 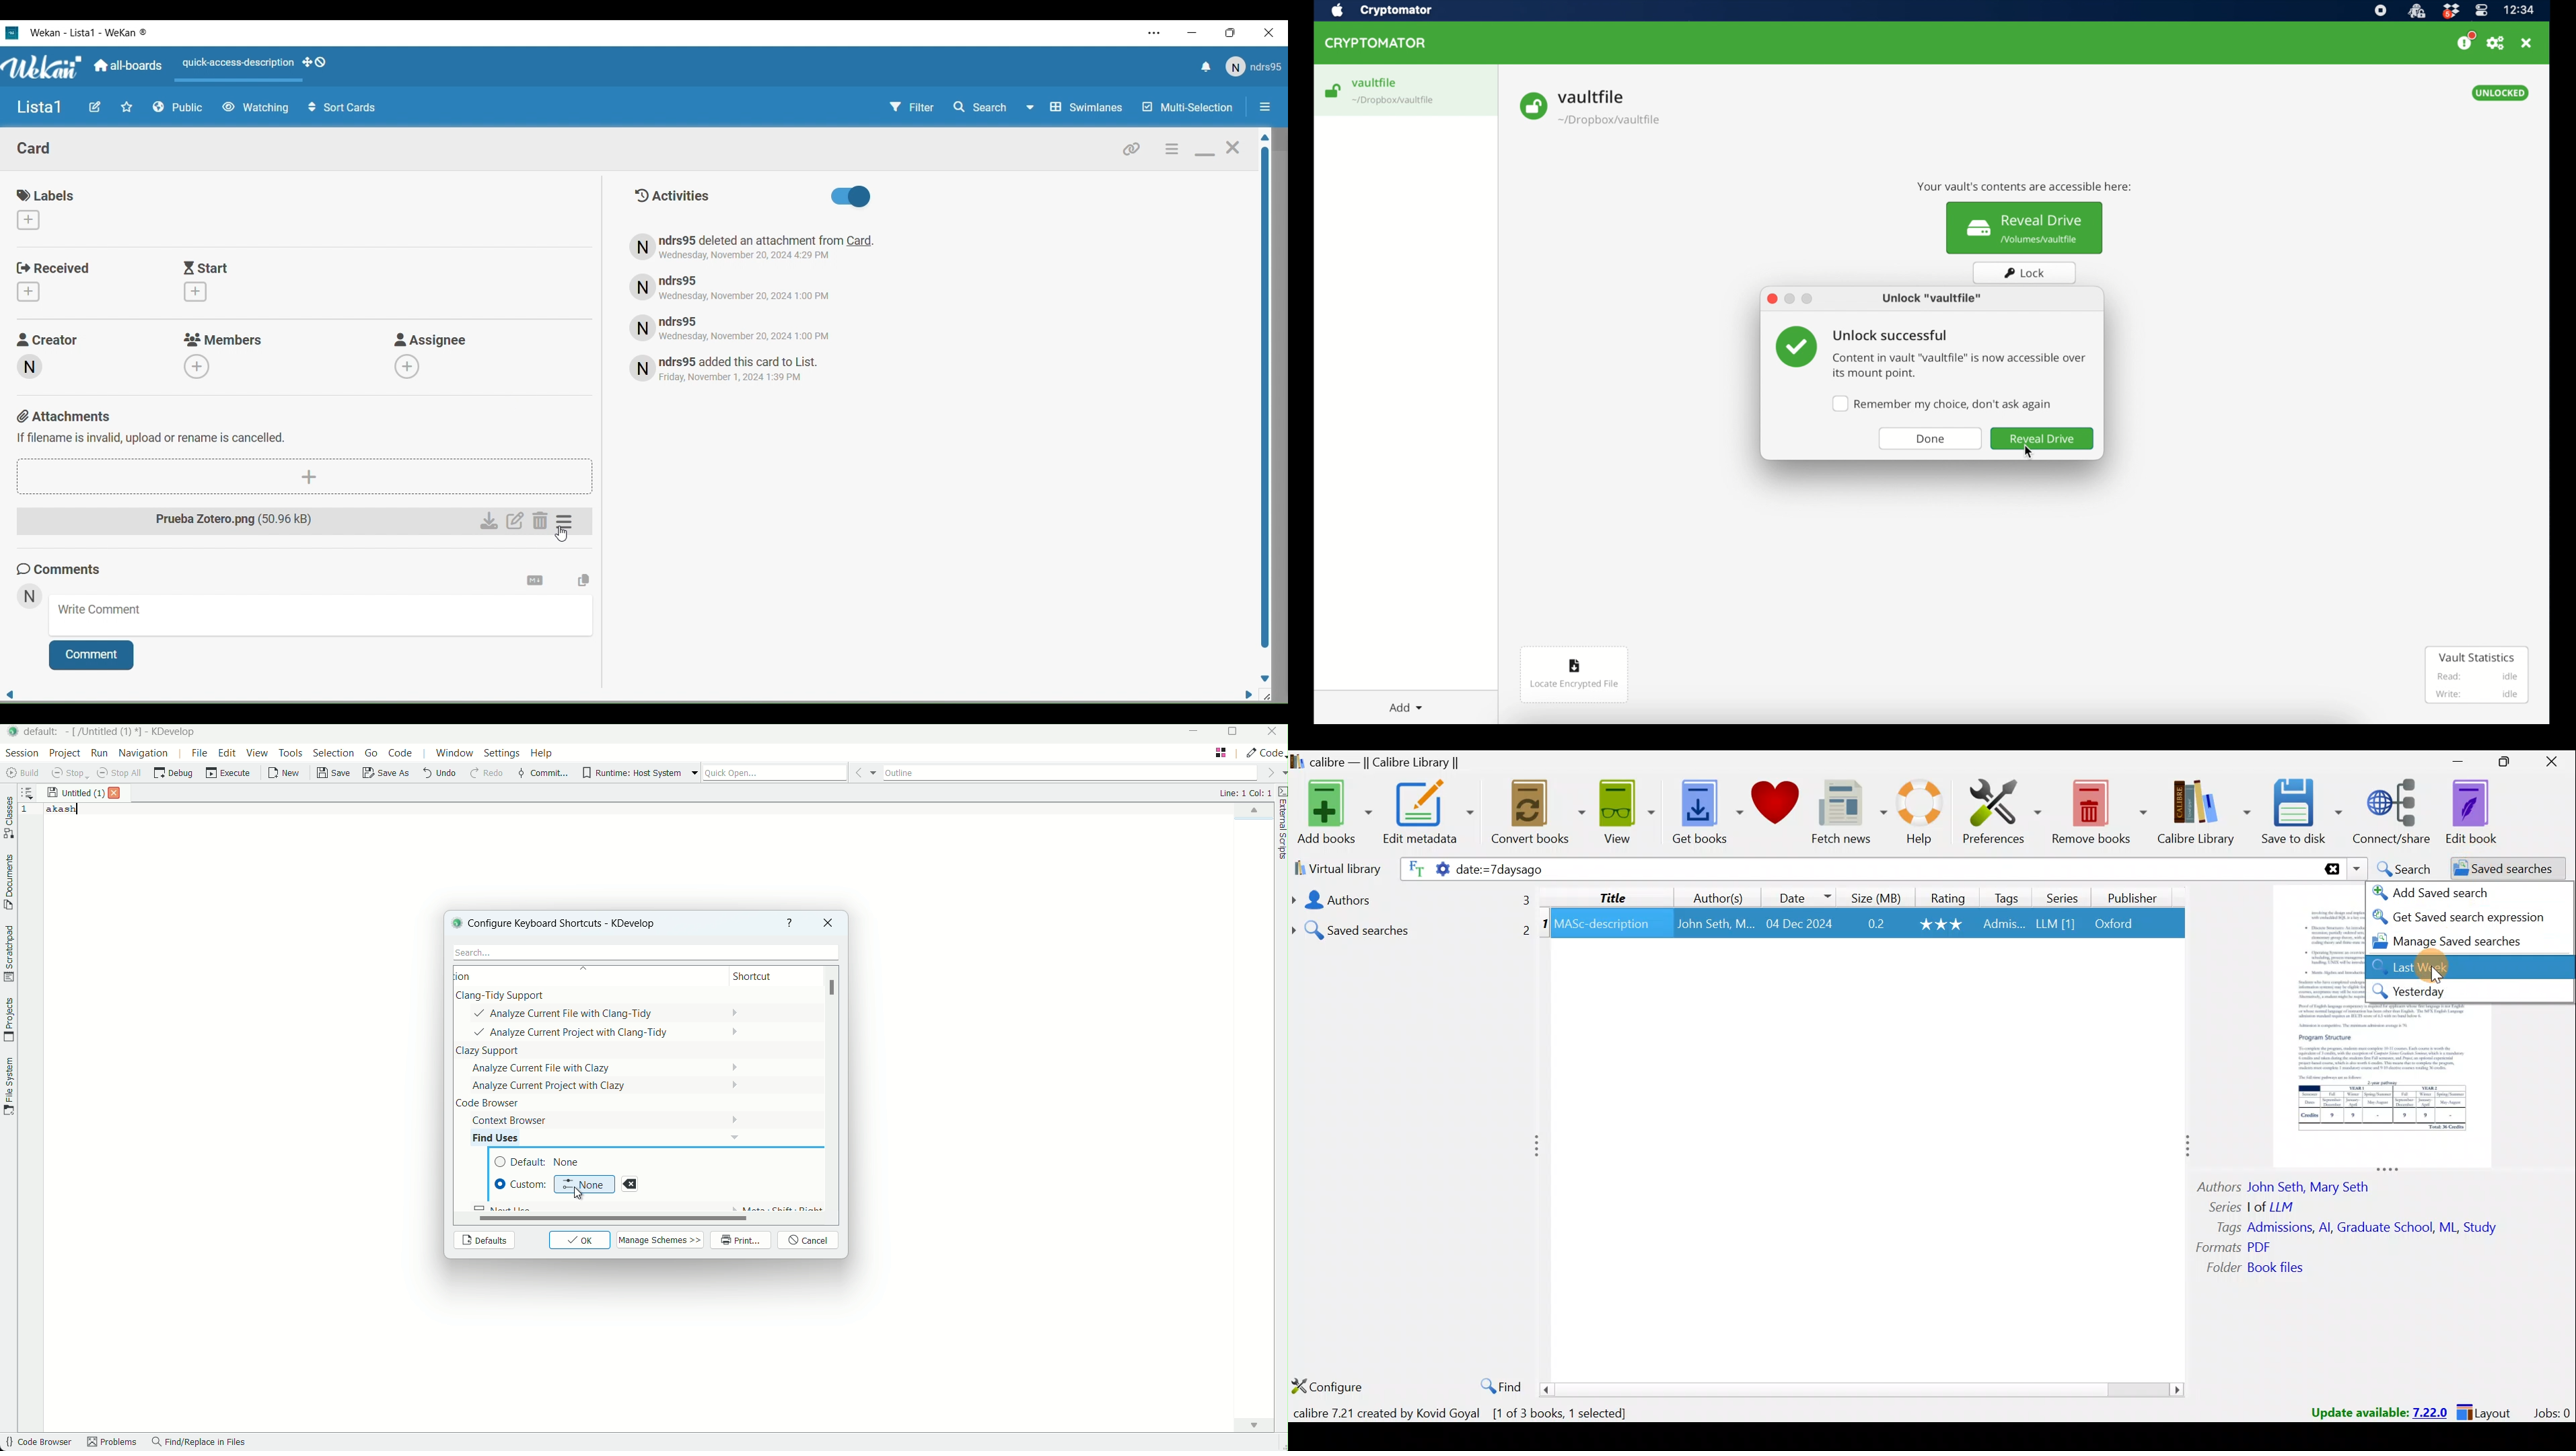 What do you see at coordinates (1849, 813) in the screenshot?
I see `Fetch news` at bounding box center [1849, 813].